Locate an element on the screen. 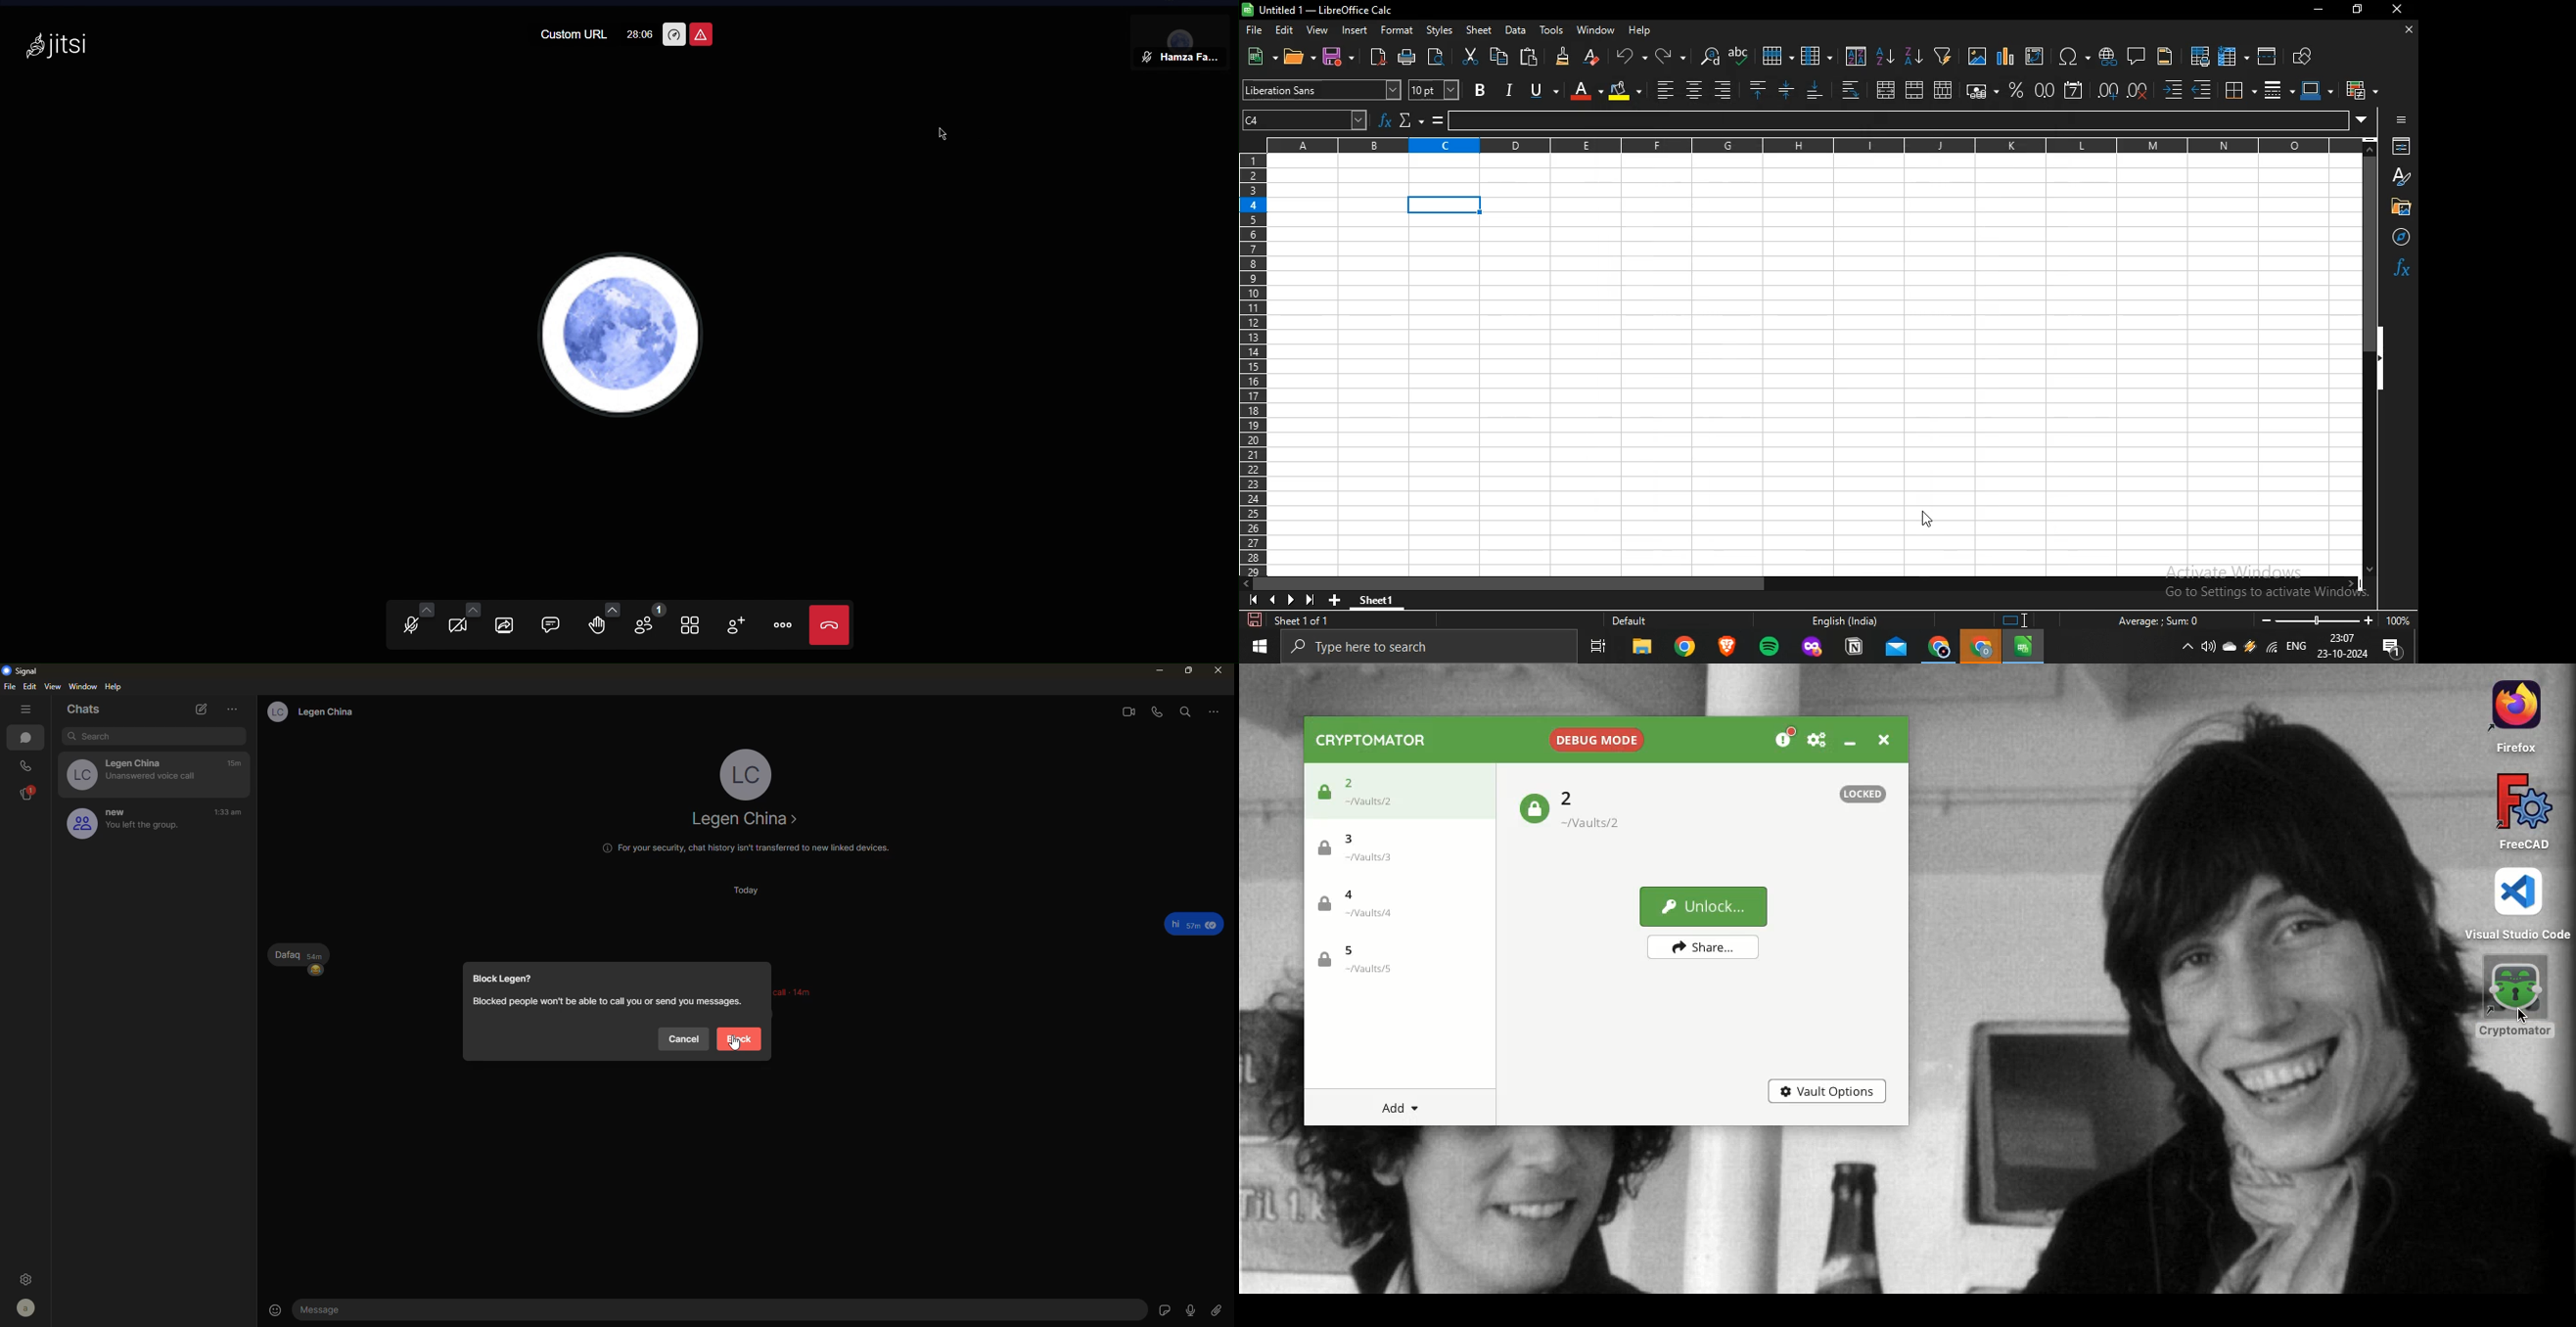 The height and width of the screenshot is (1344, 2576). conditional is located at coordinates (2359, 90).